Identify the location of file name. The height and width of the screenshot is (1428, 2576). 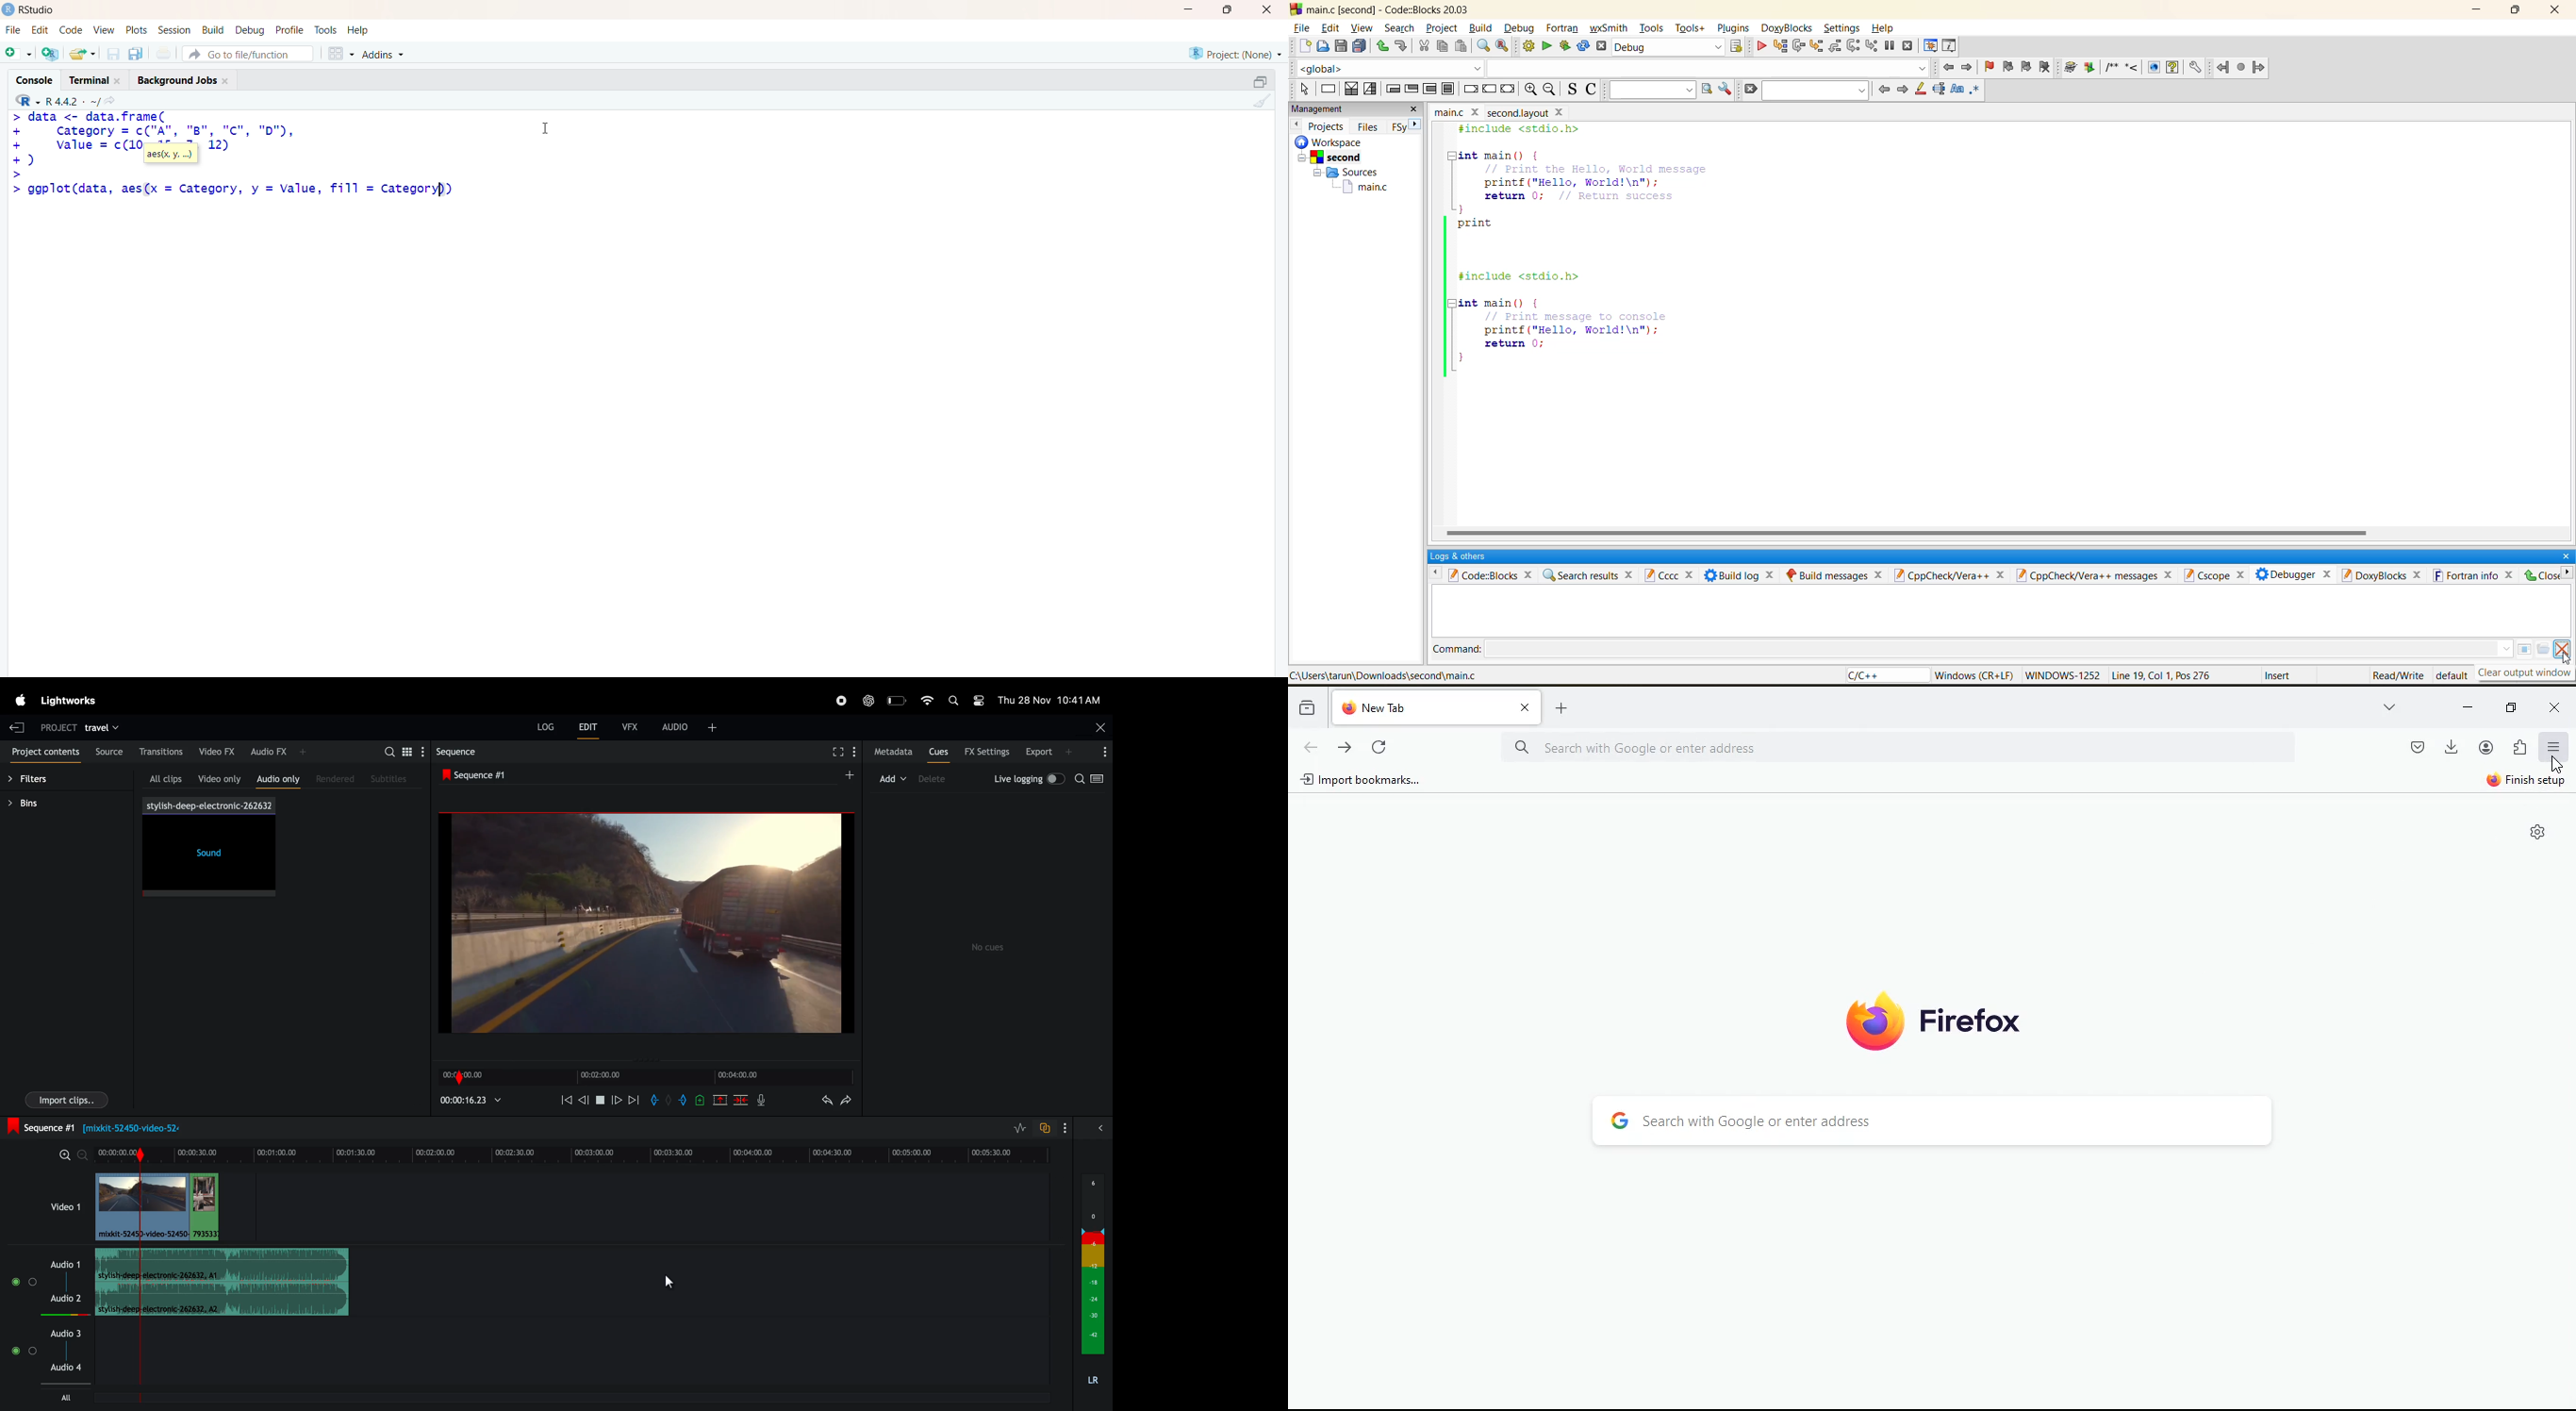
(1501, 113).